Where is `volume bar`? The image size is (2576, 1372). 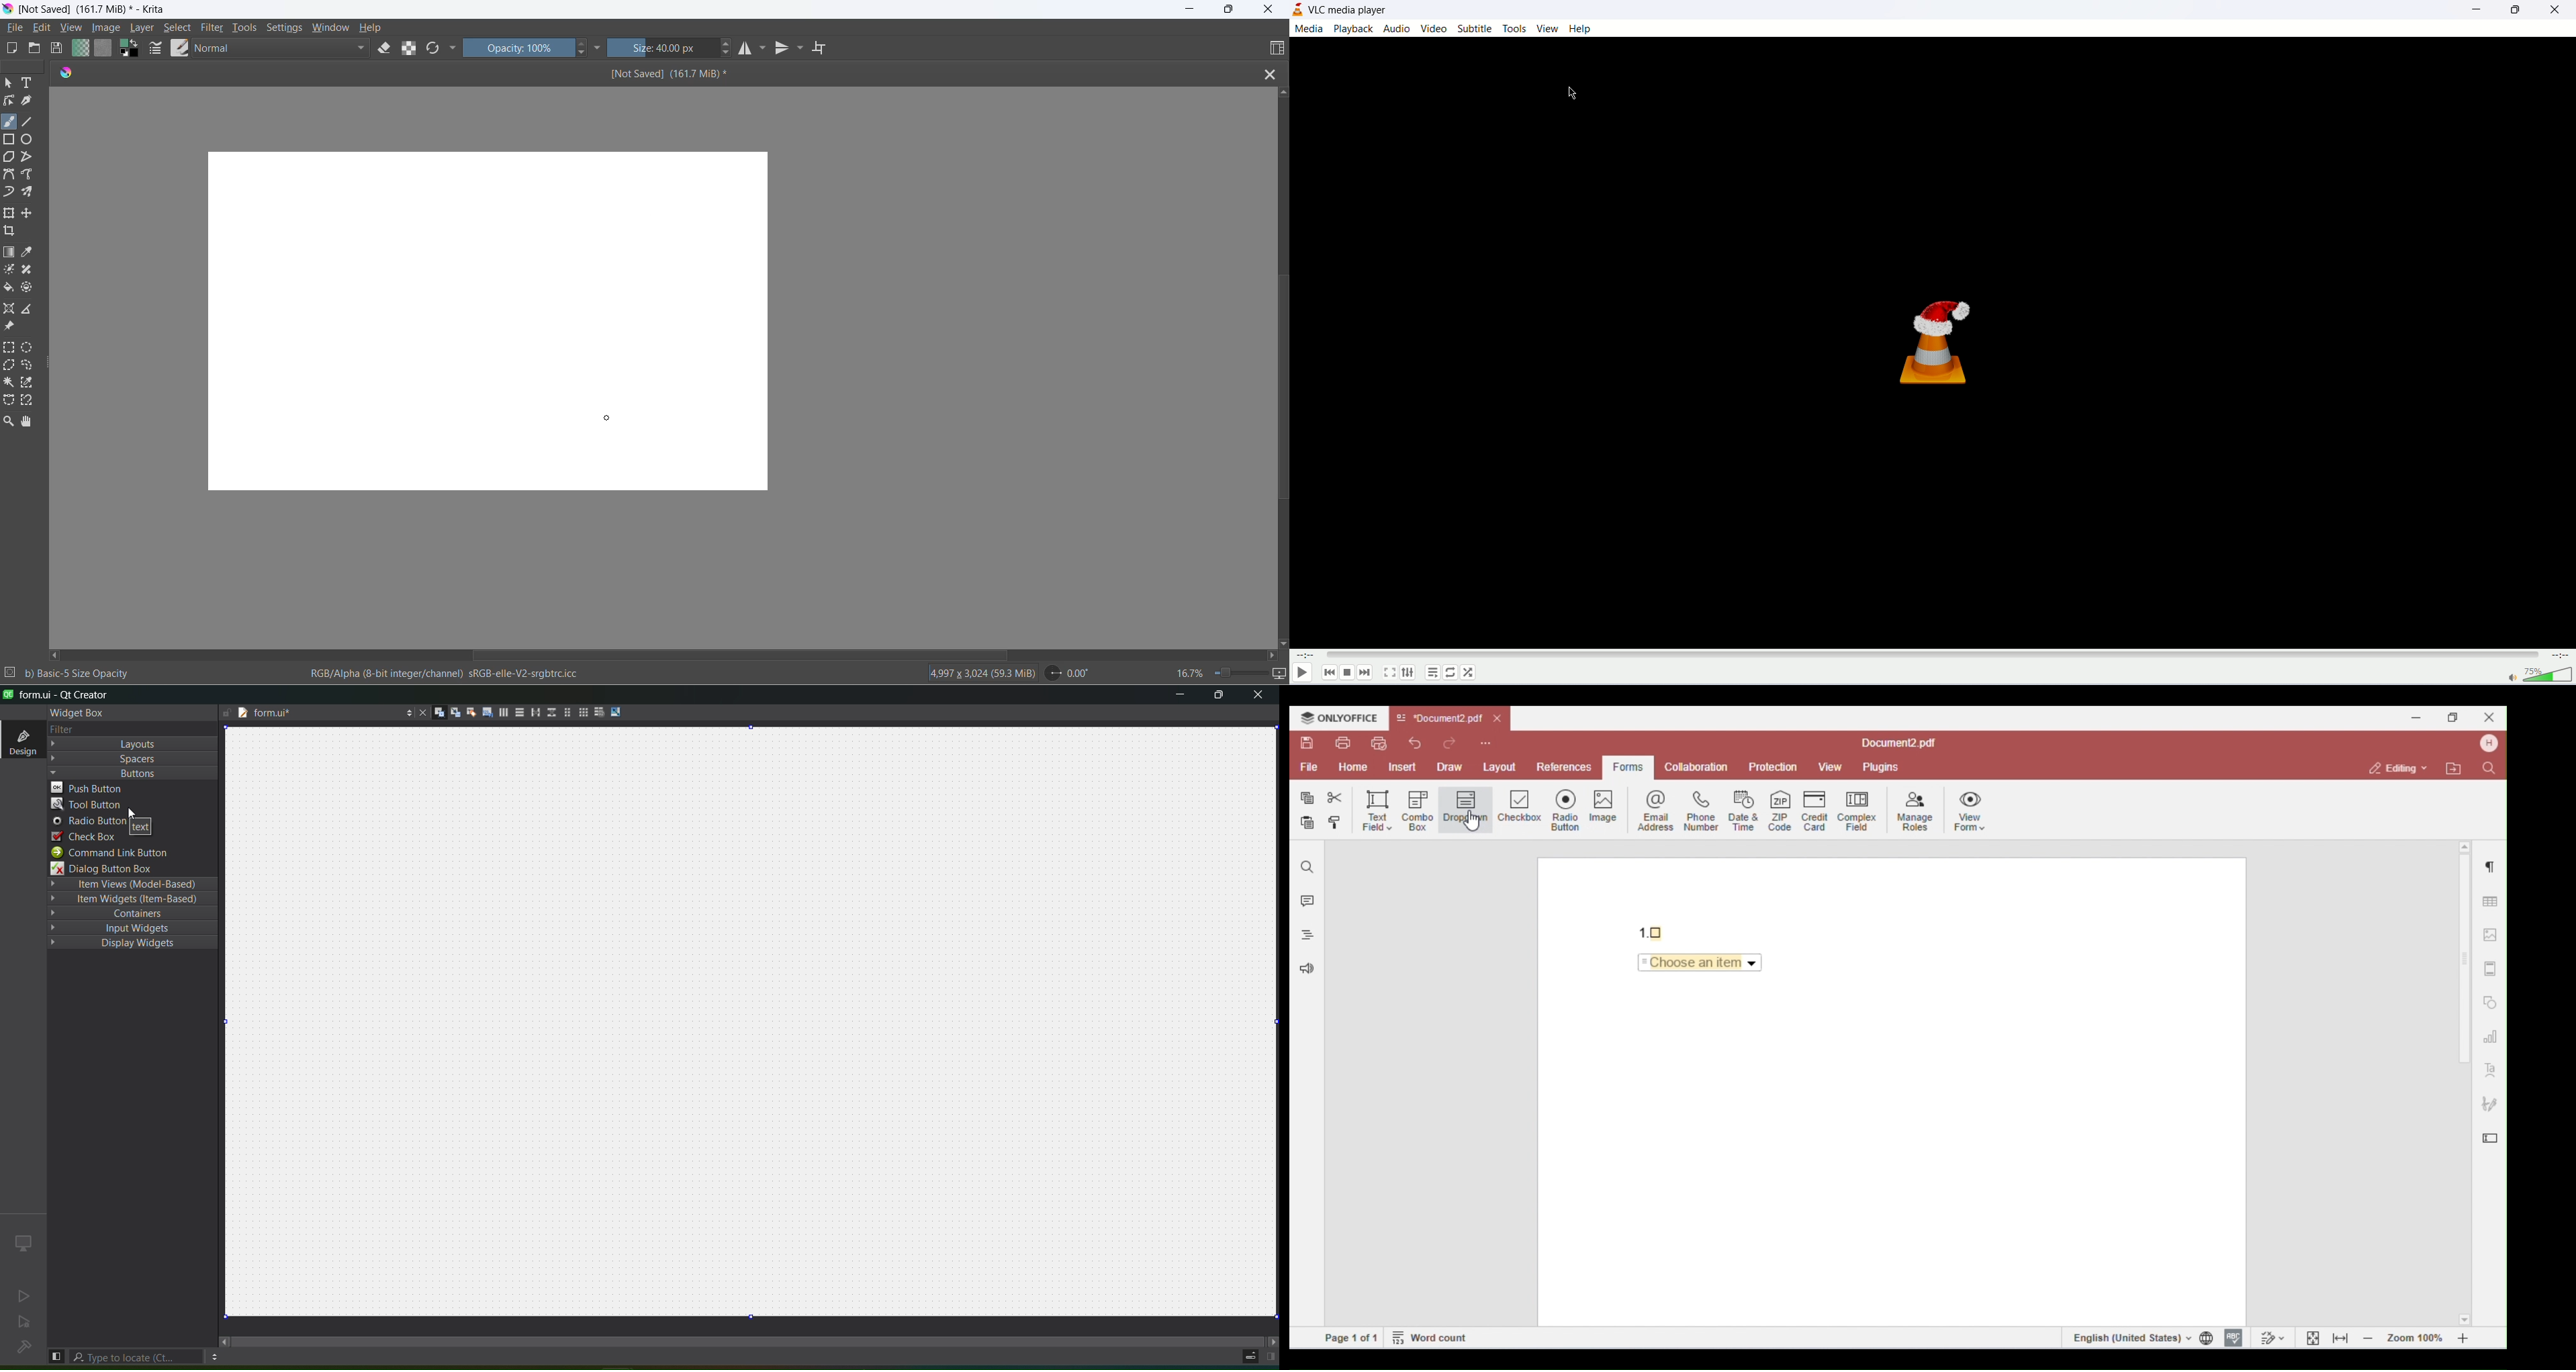 volume bar is located at coordinates (2533, 675).